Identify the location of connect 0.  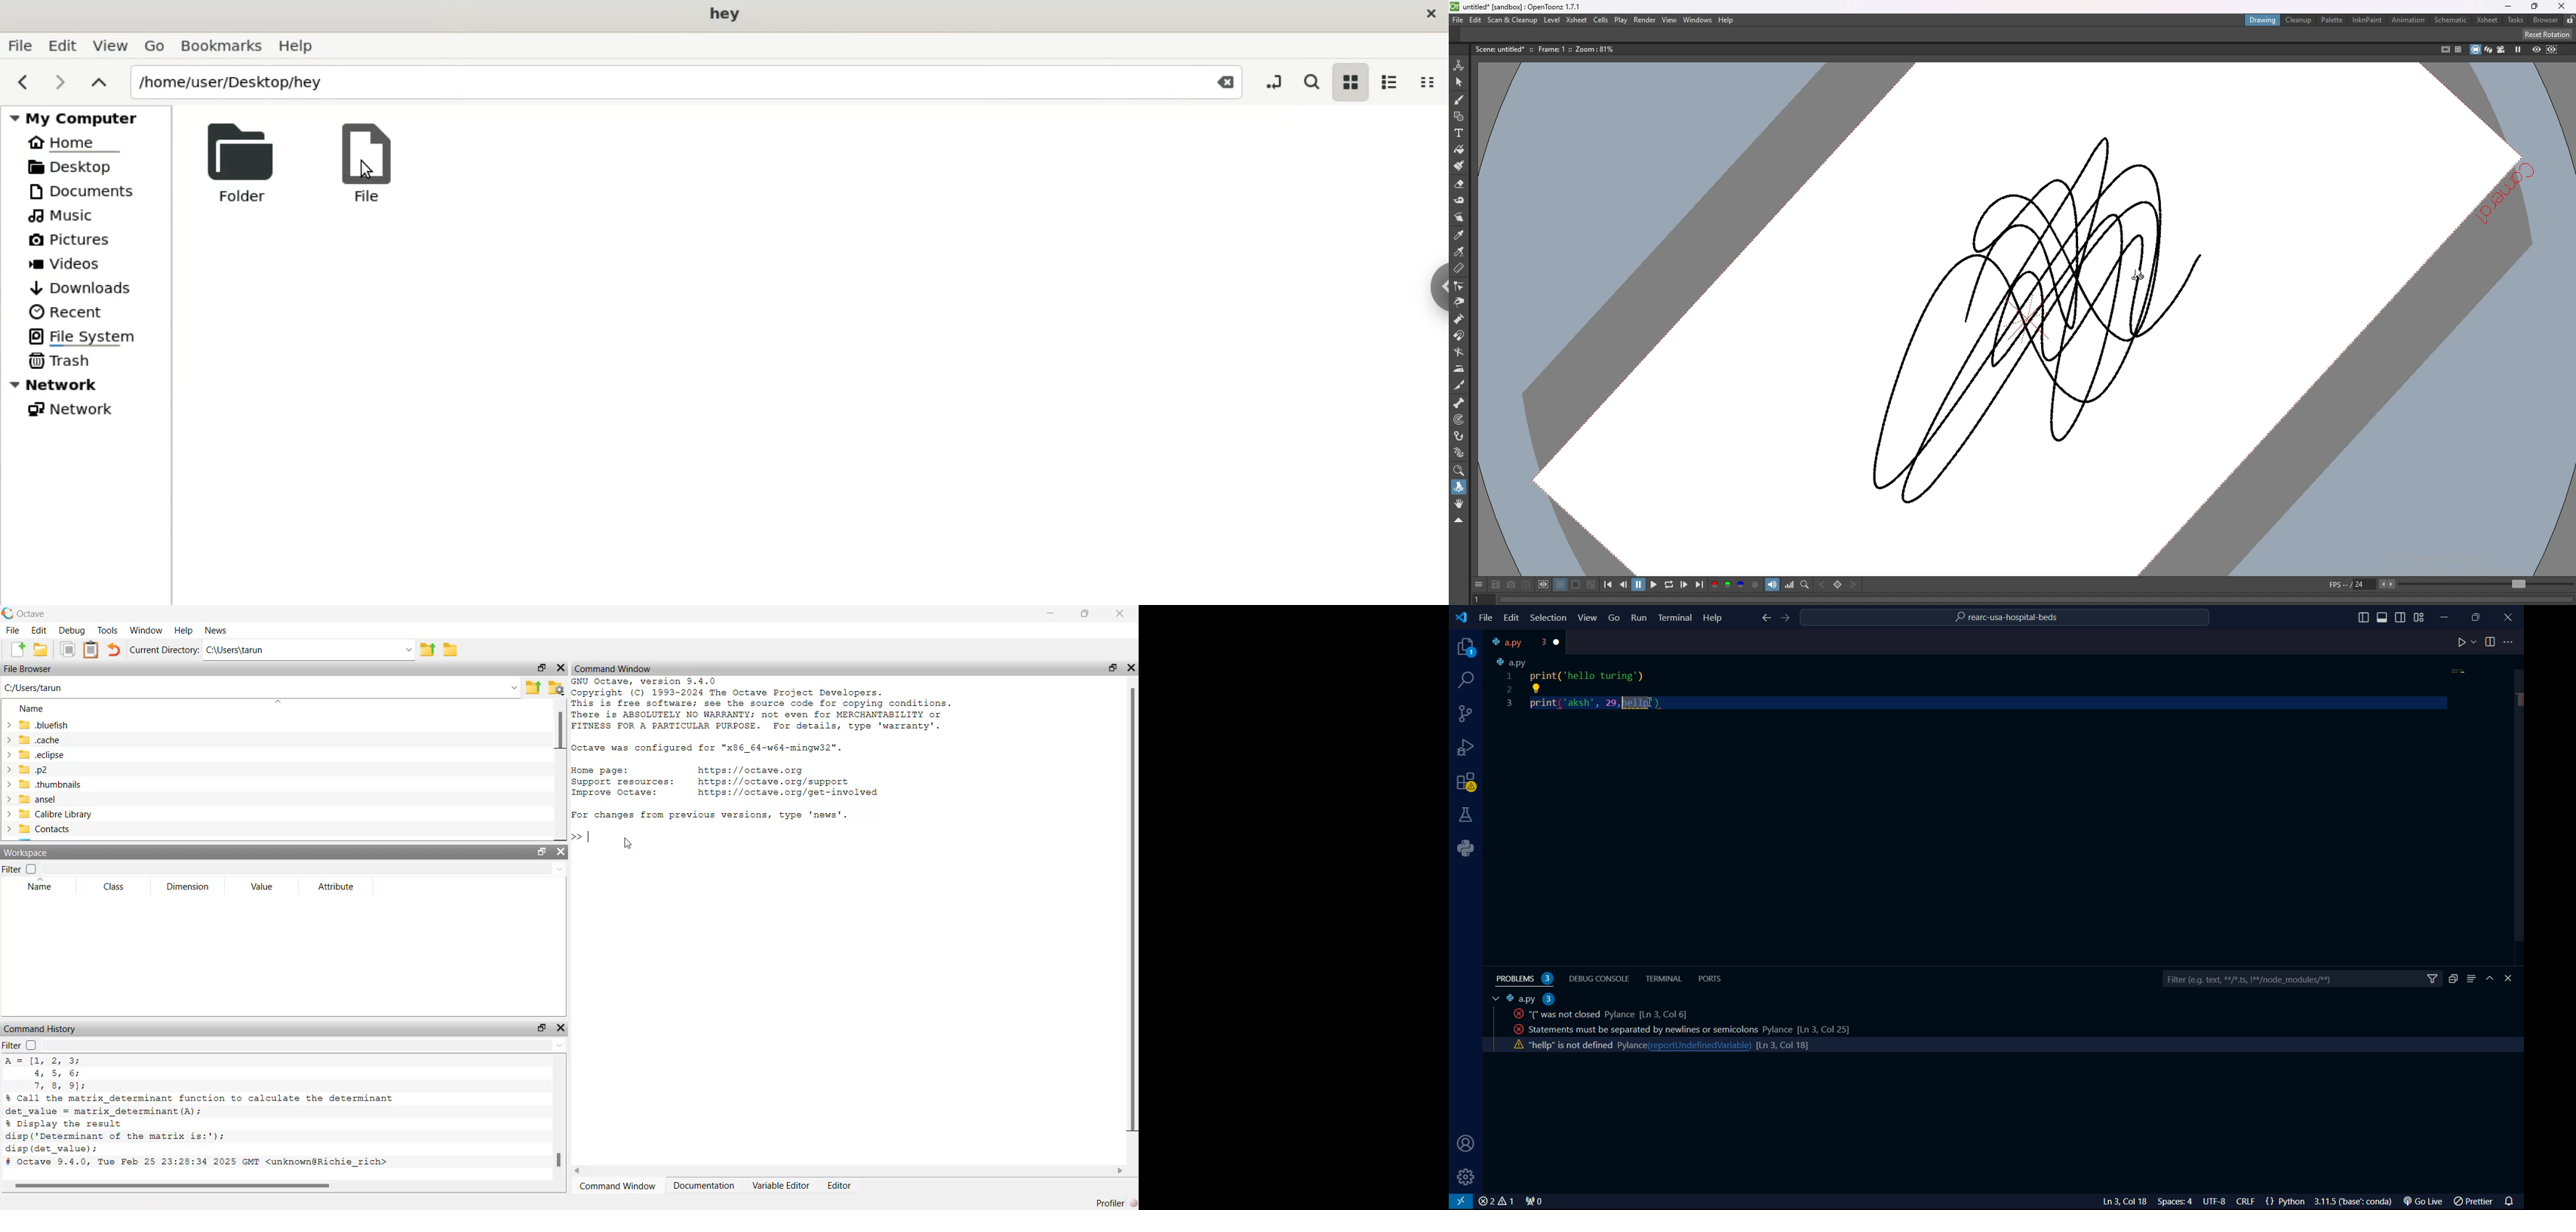
(1536, 1202).